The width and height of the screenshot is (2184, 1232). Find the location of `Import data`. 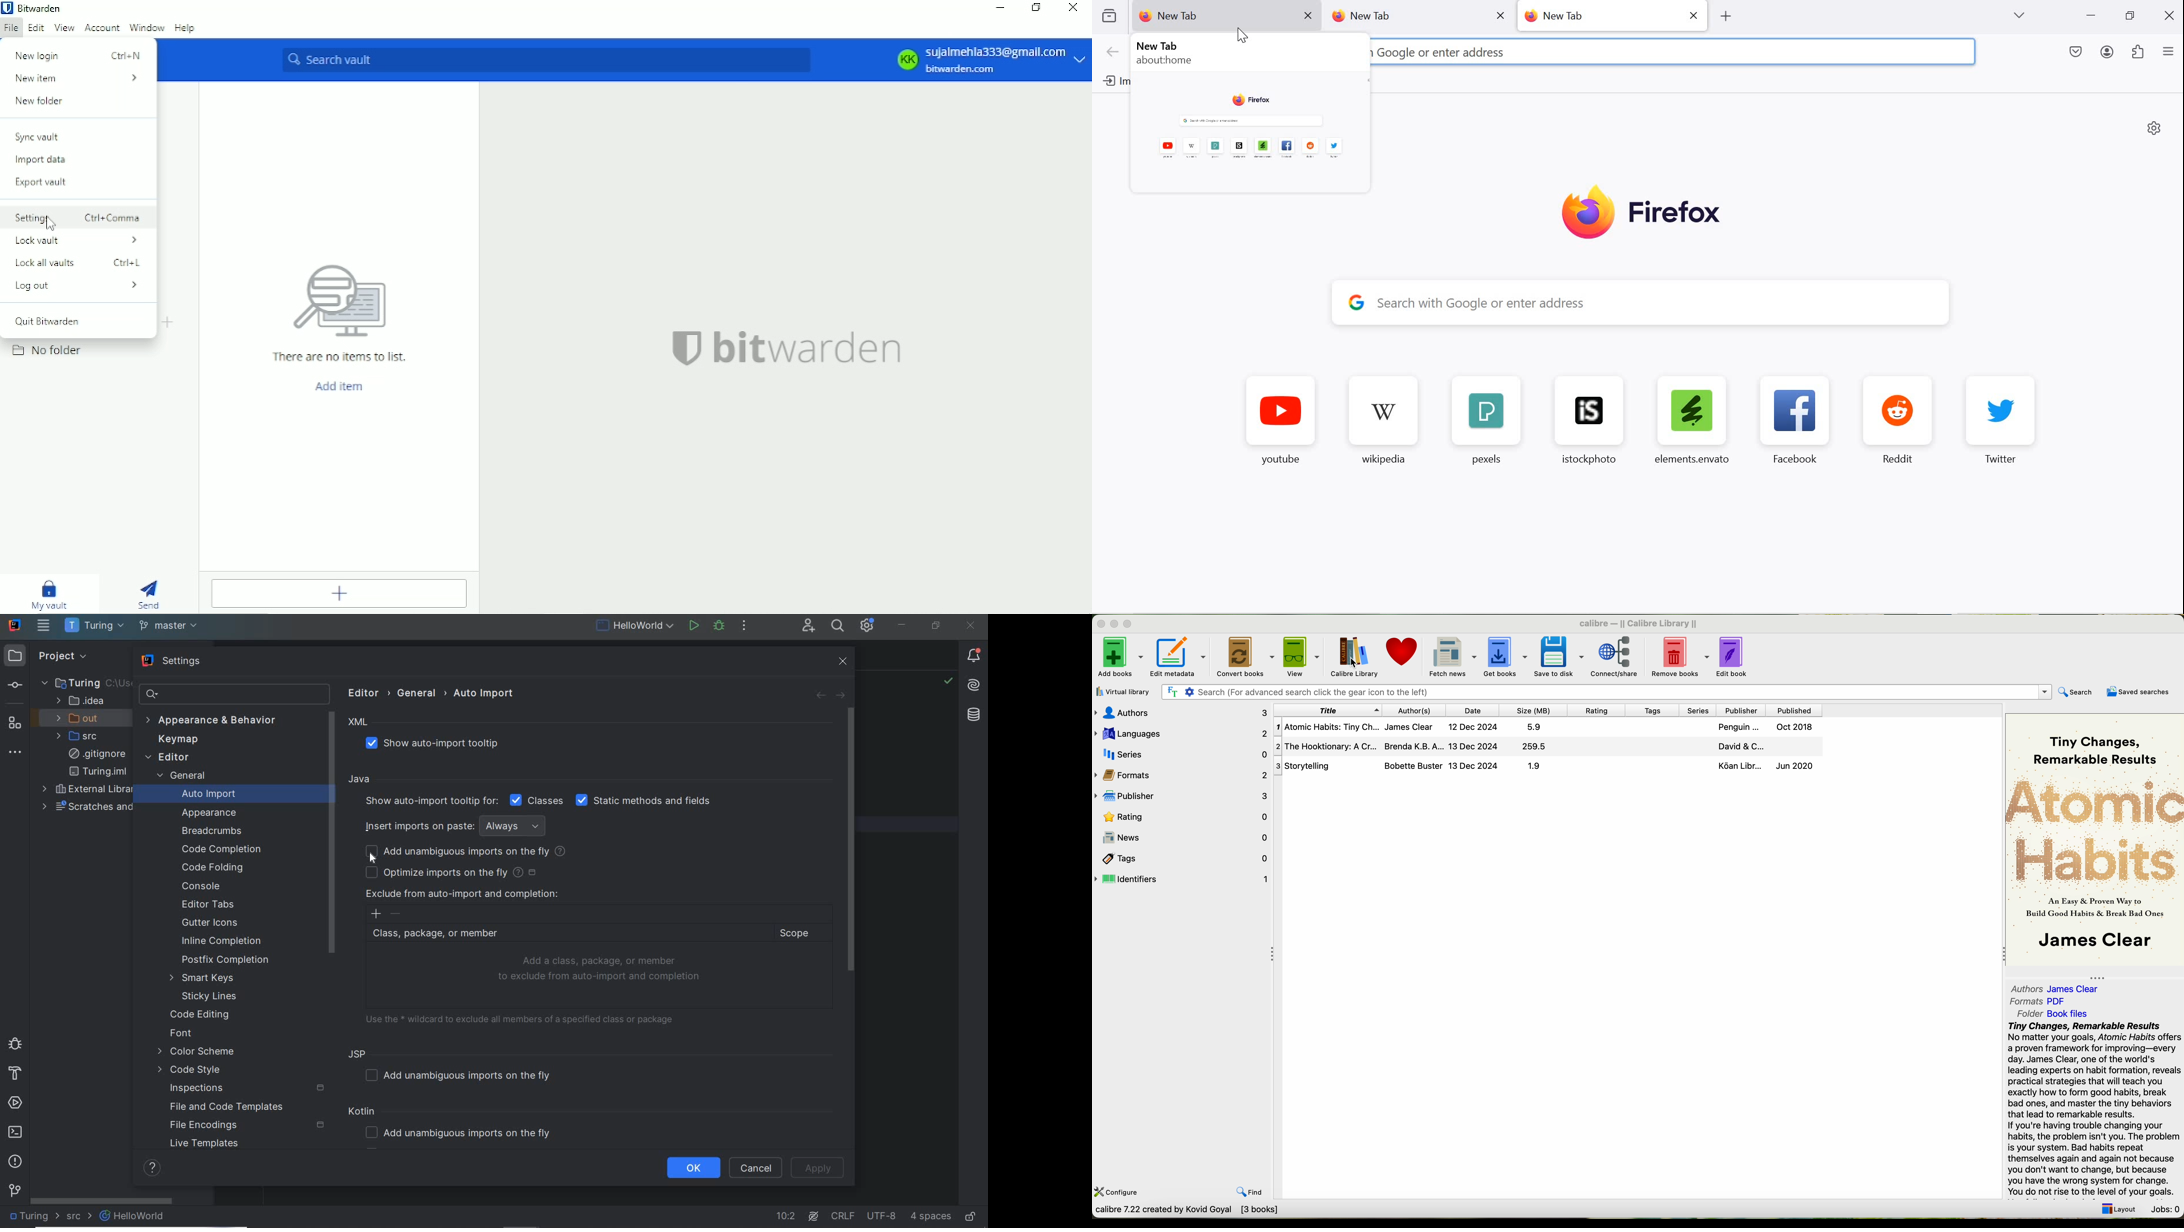

Import data is located at coordinates (43, 160).